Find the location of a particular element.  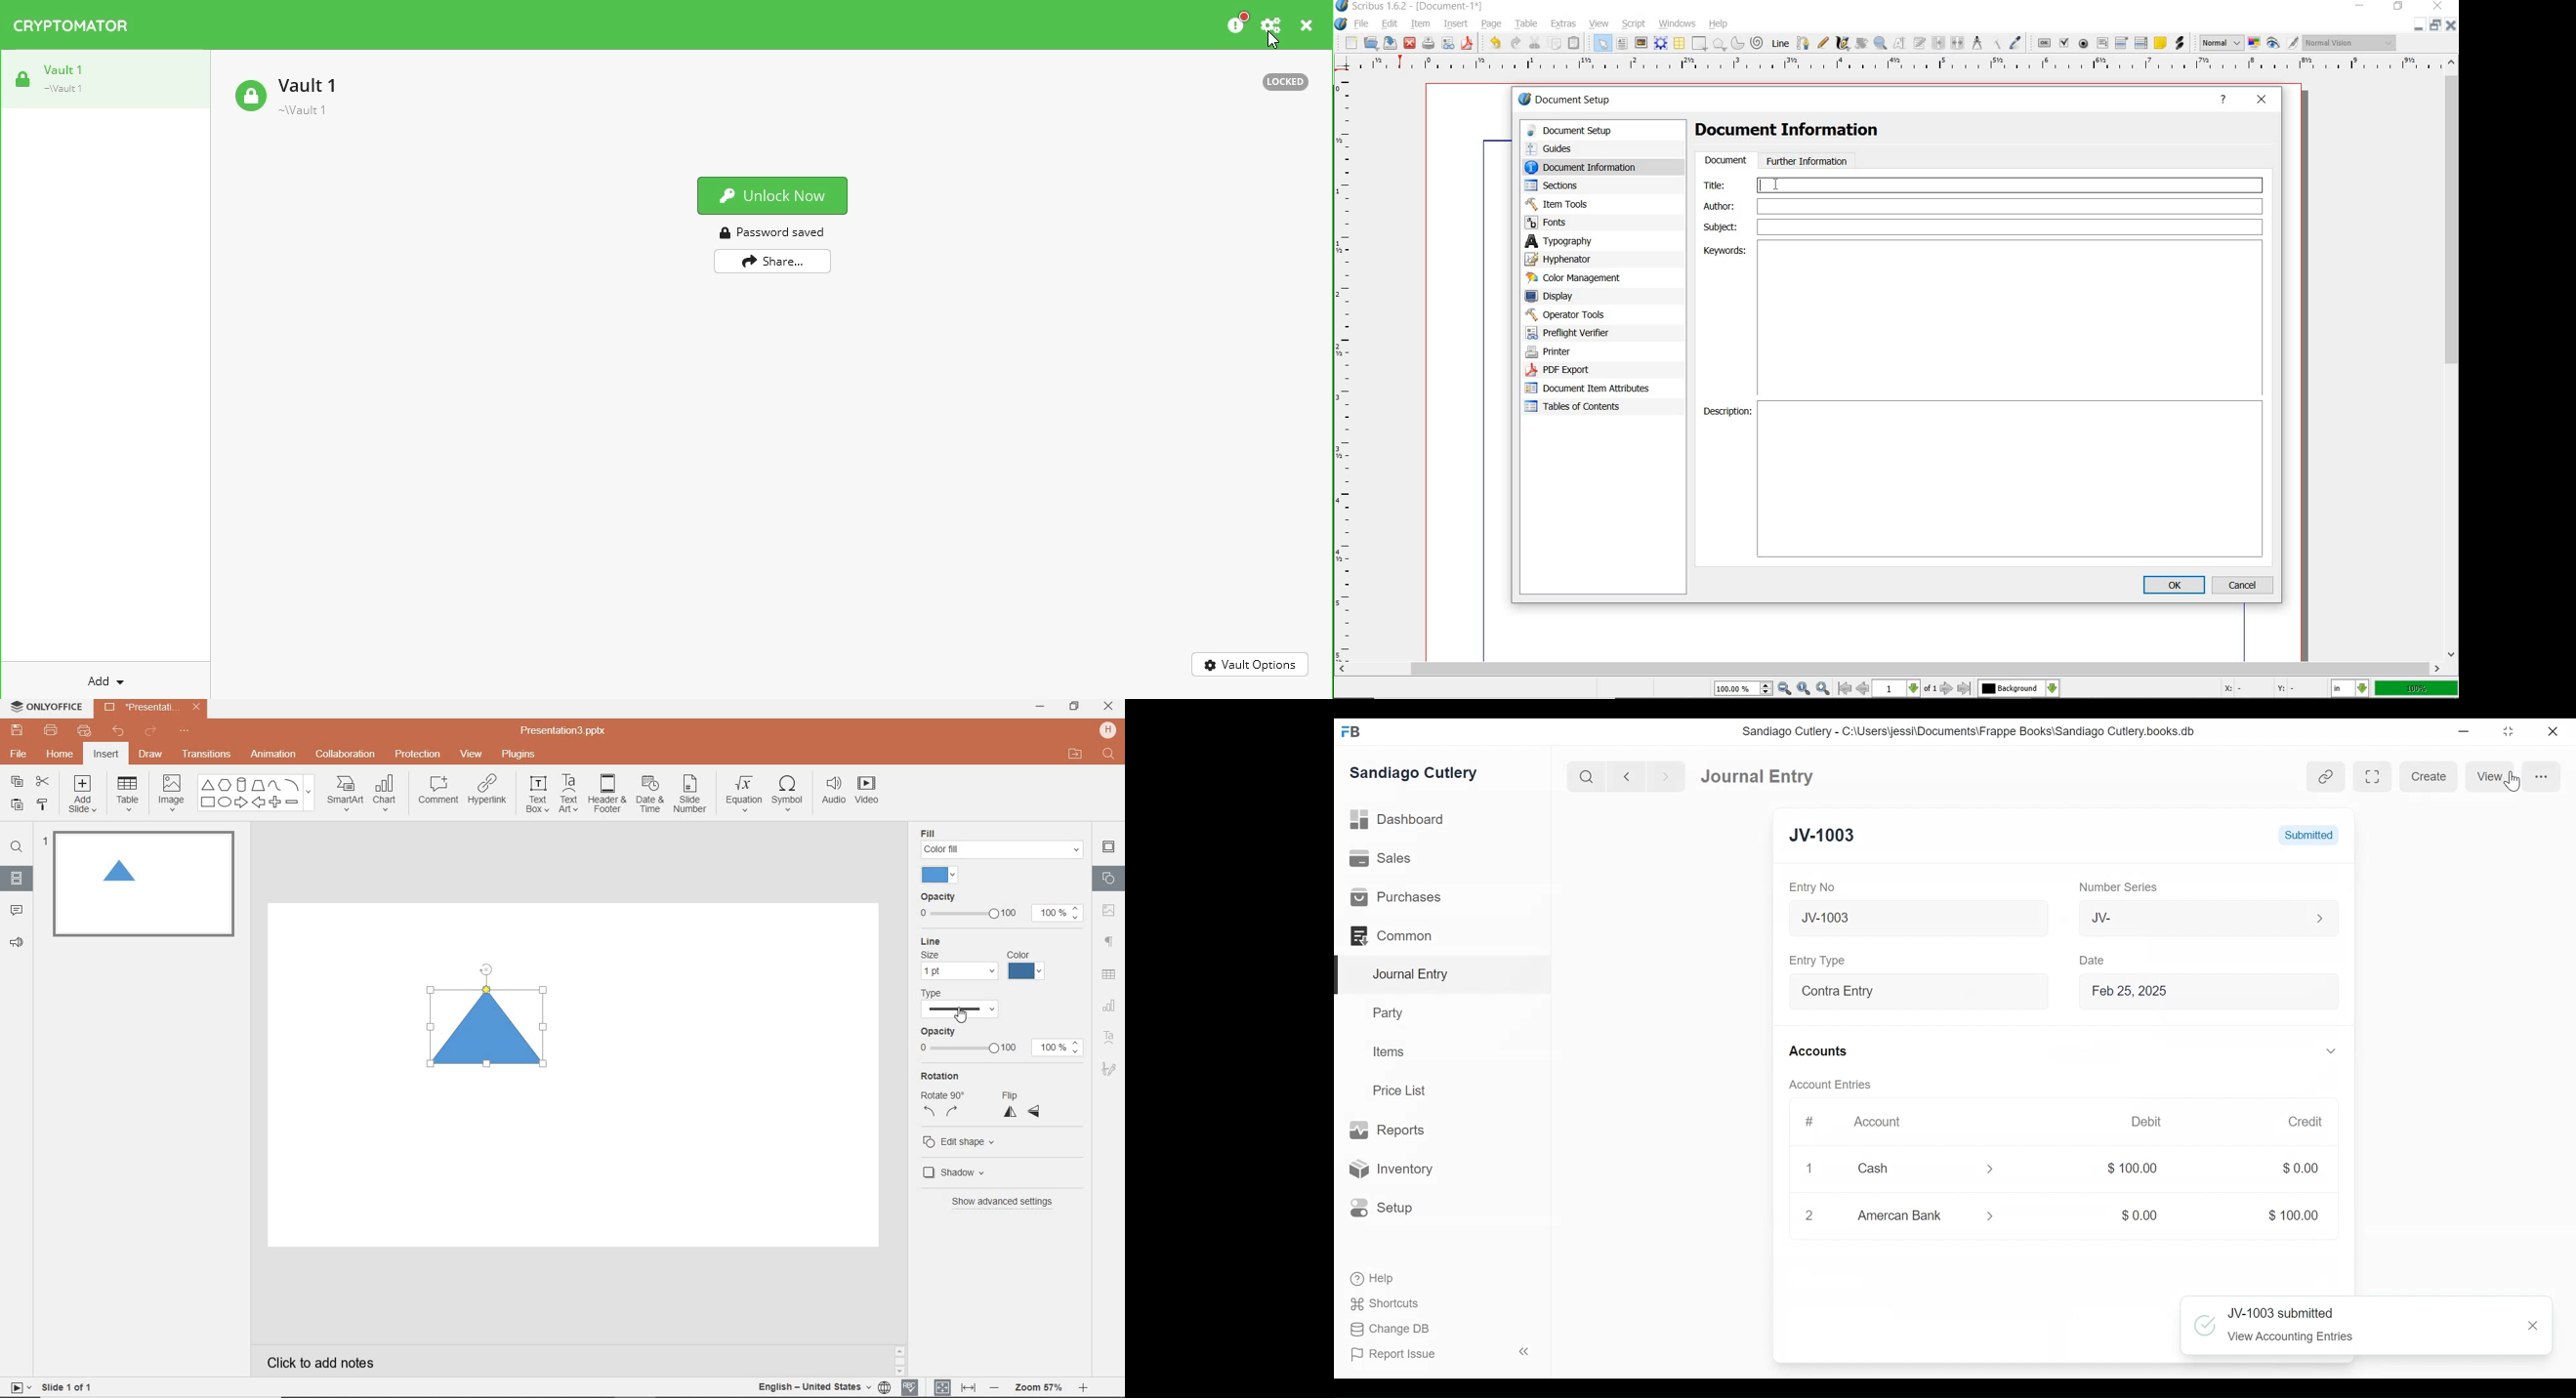

ZOOM level is located at coordinates (1039, 1388).